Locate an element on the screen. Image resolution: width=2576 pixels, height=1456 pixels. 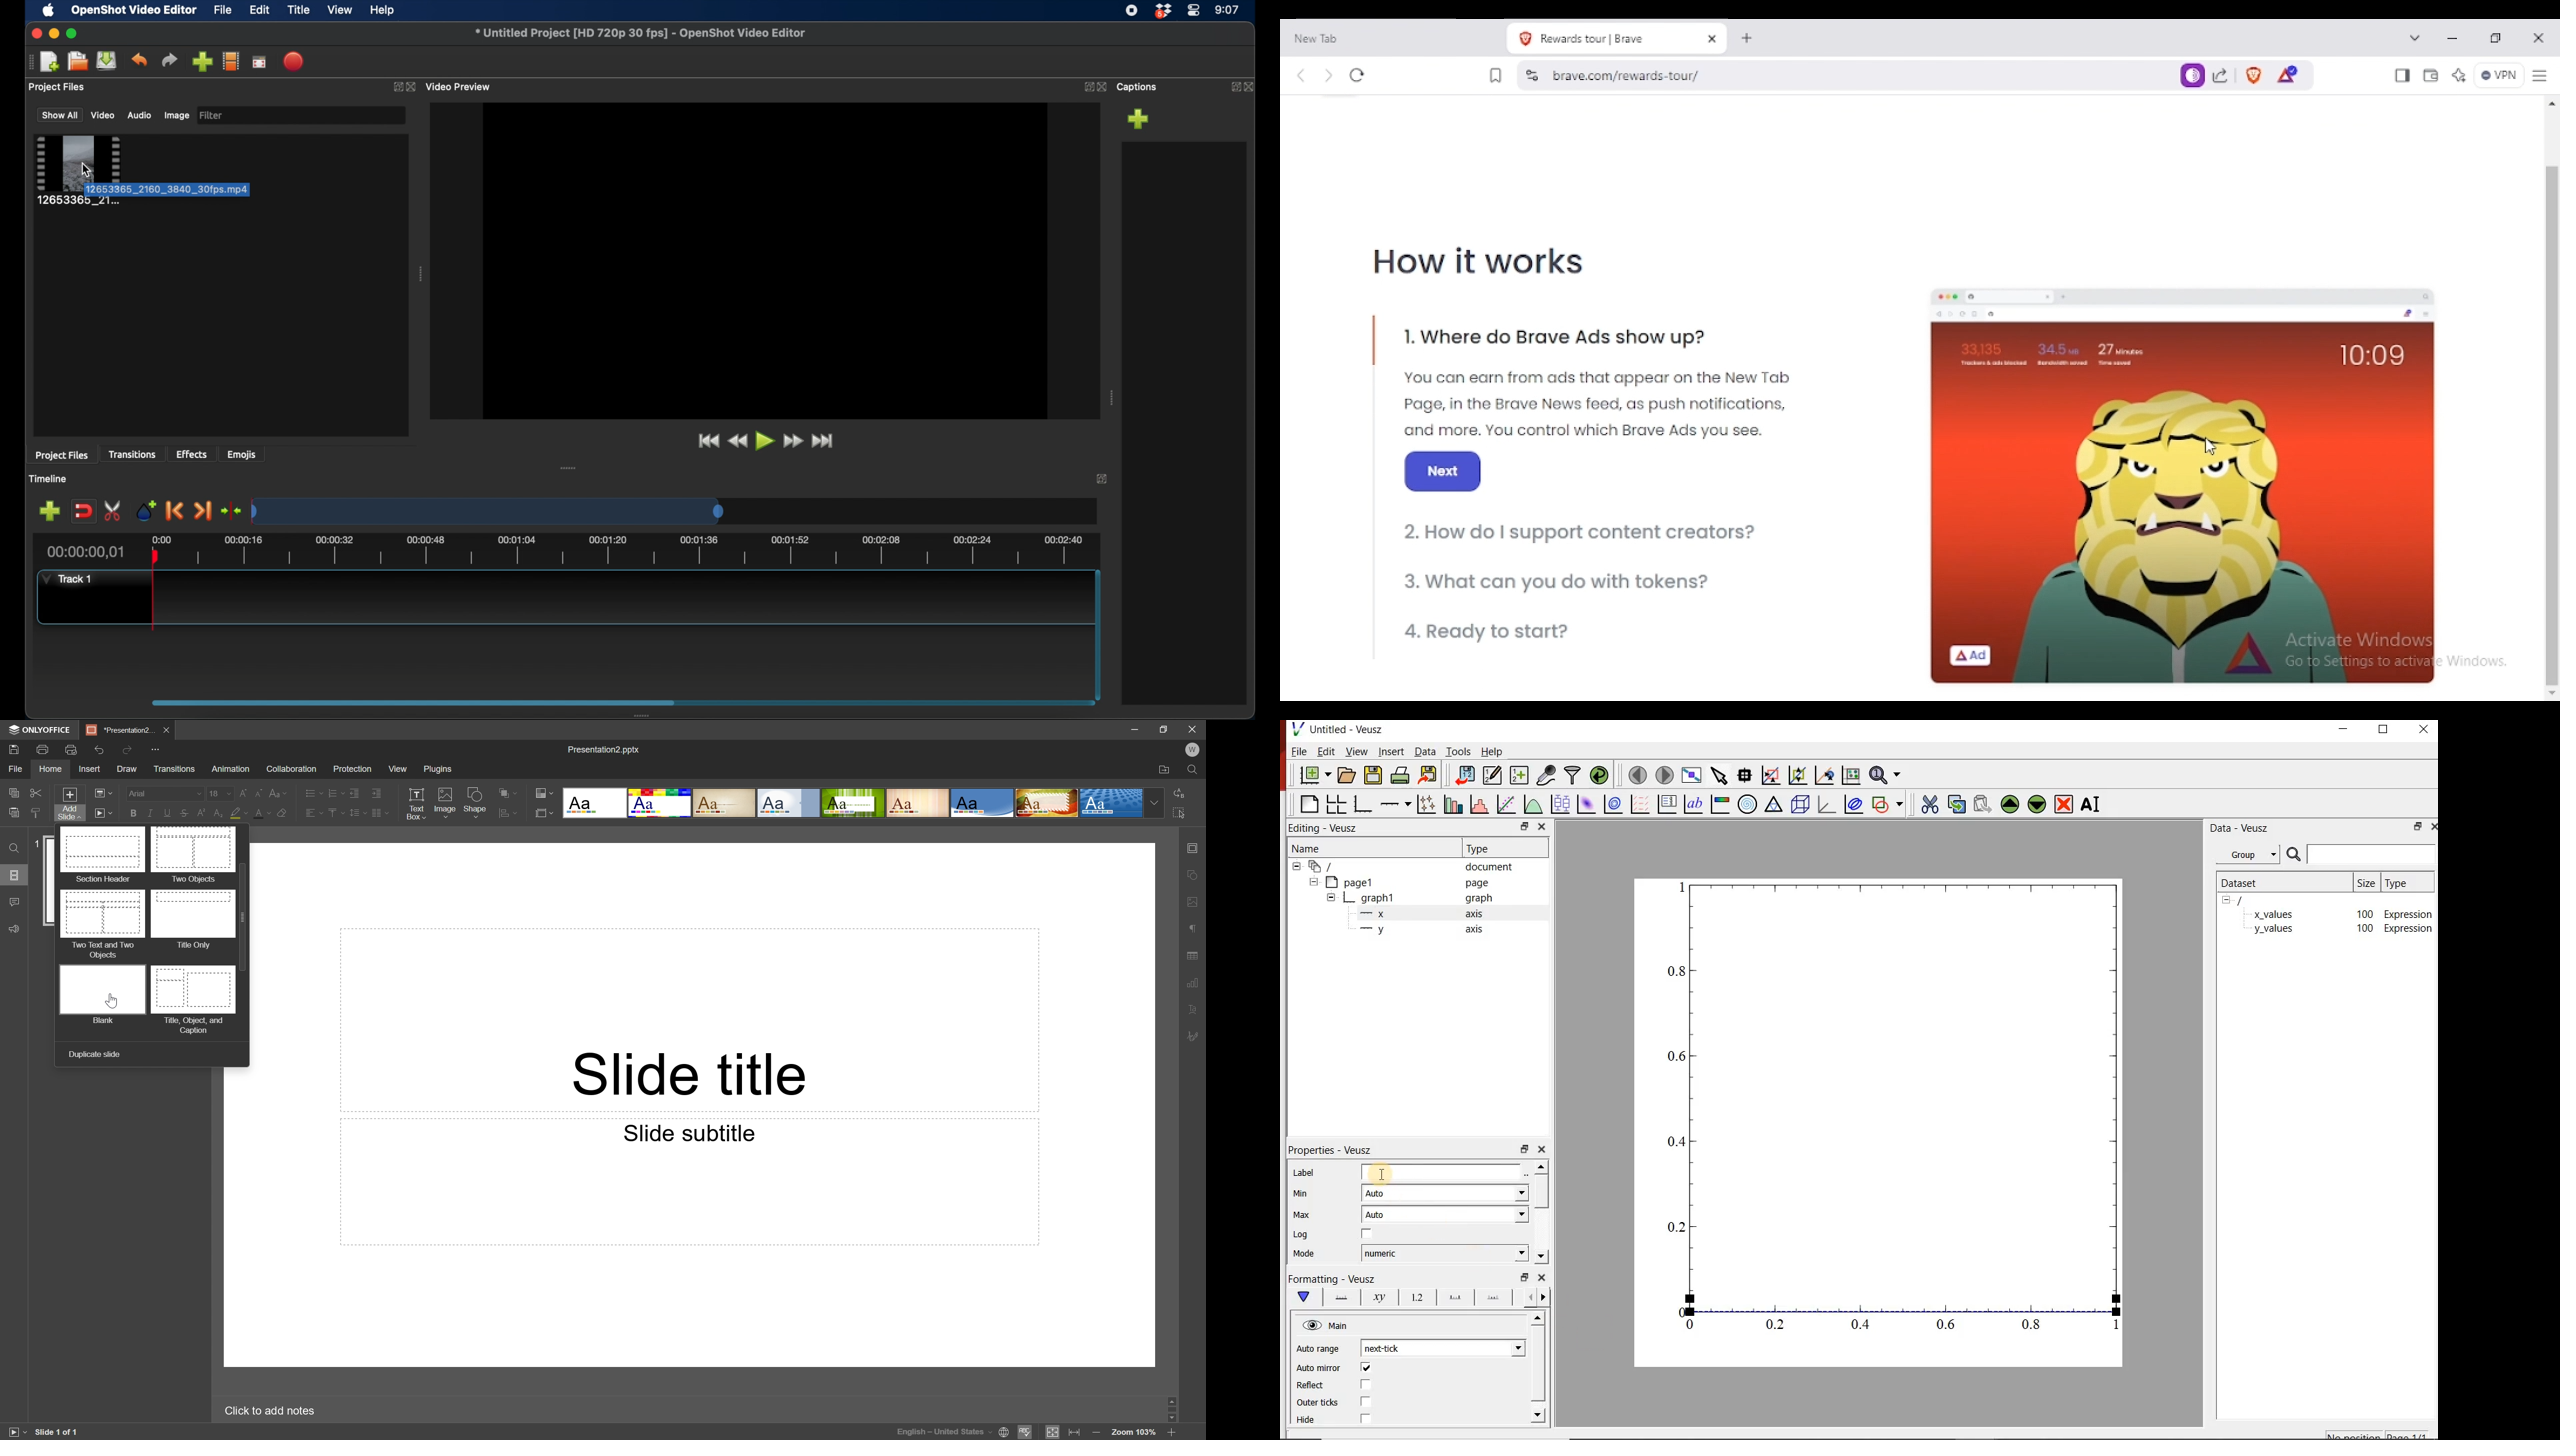
min is located at coordinates (1300, 1197).